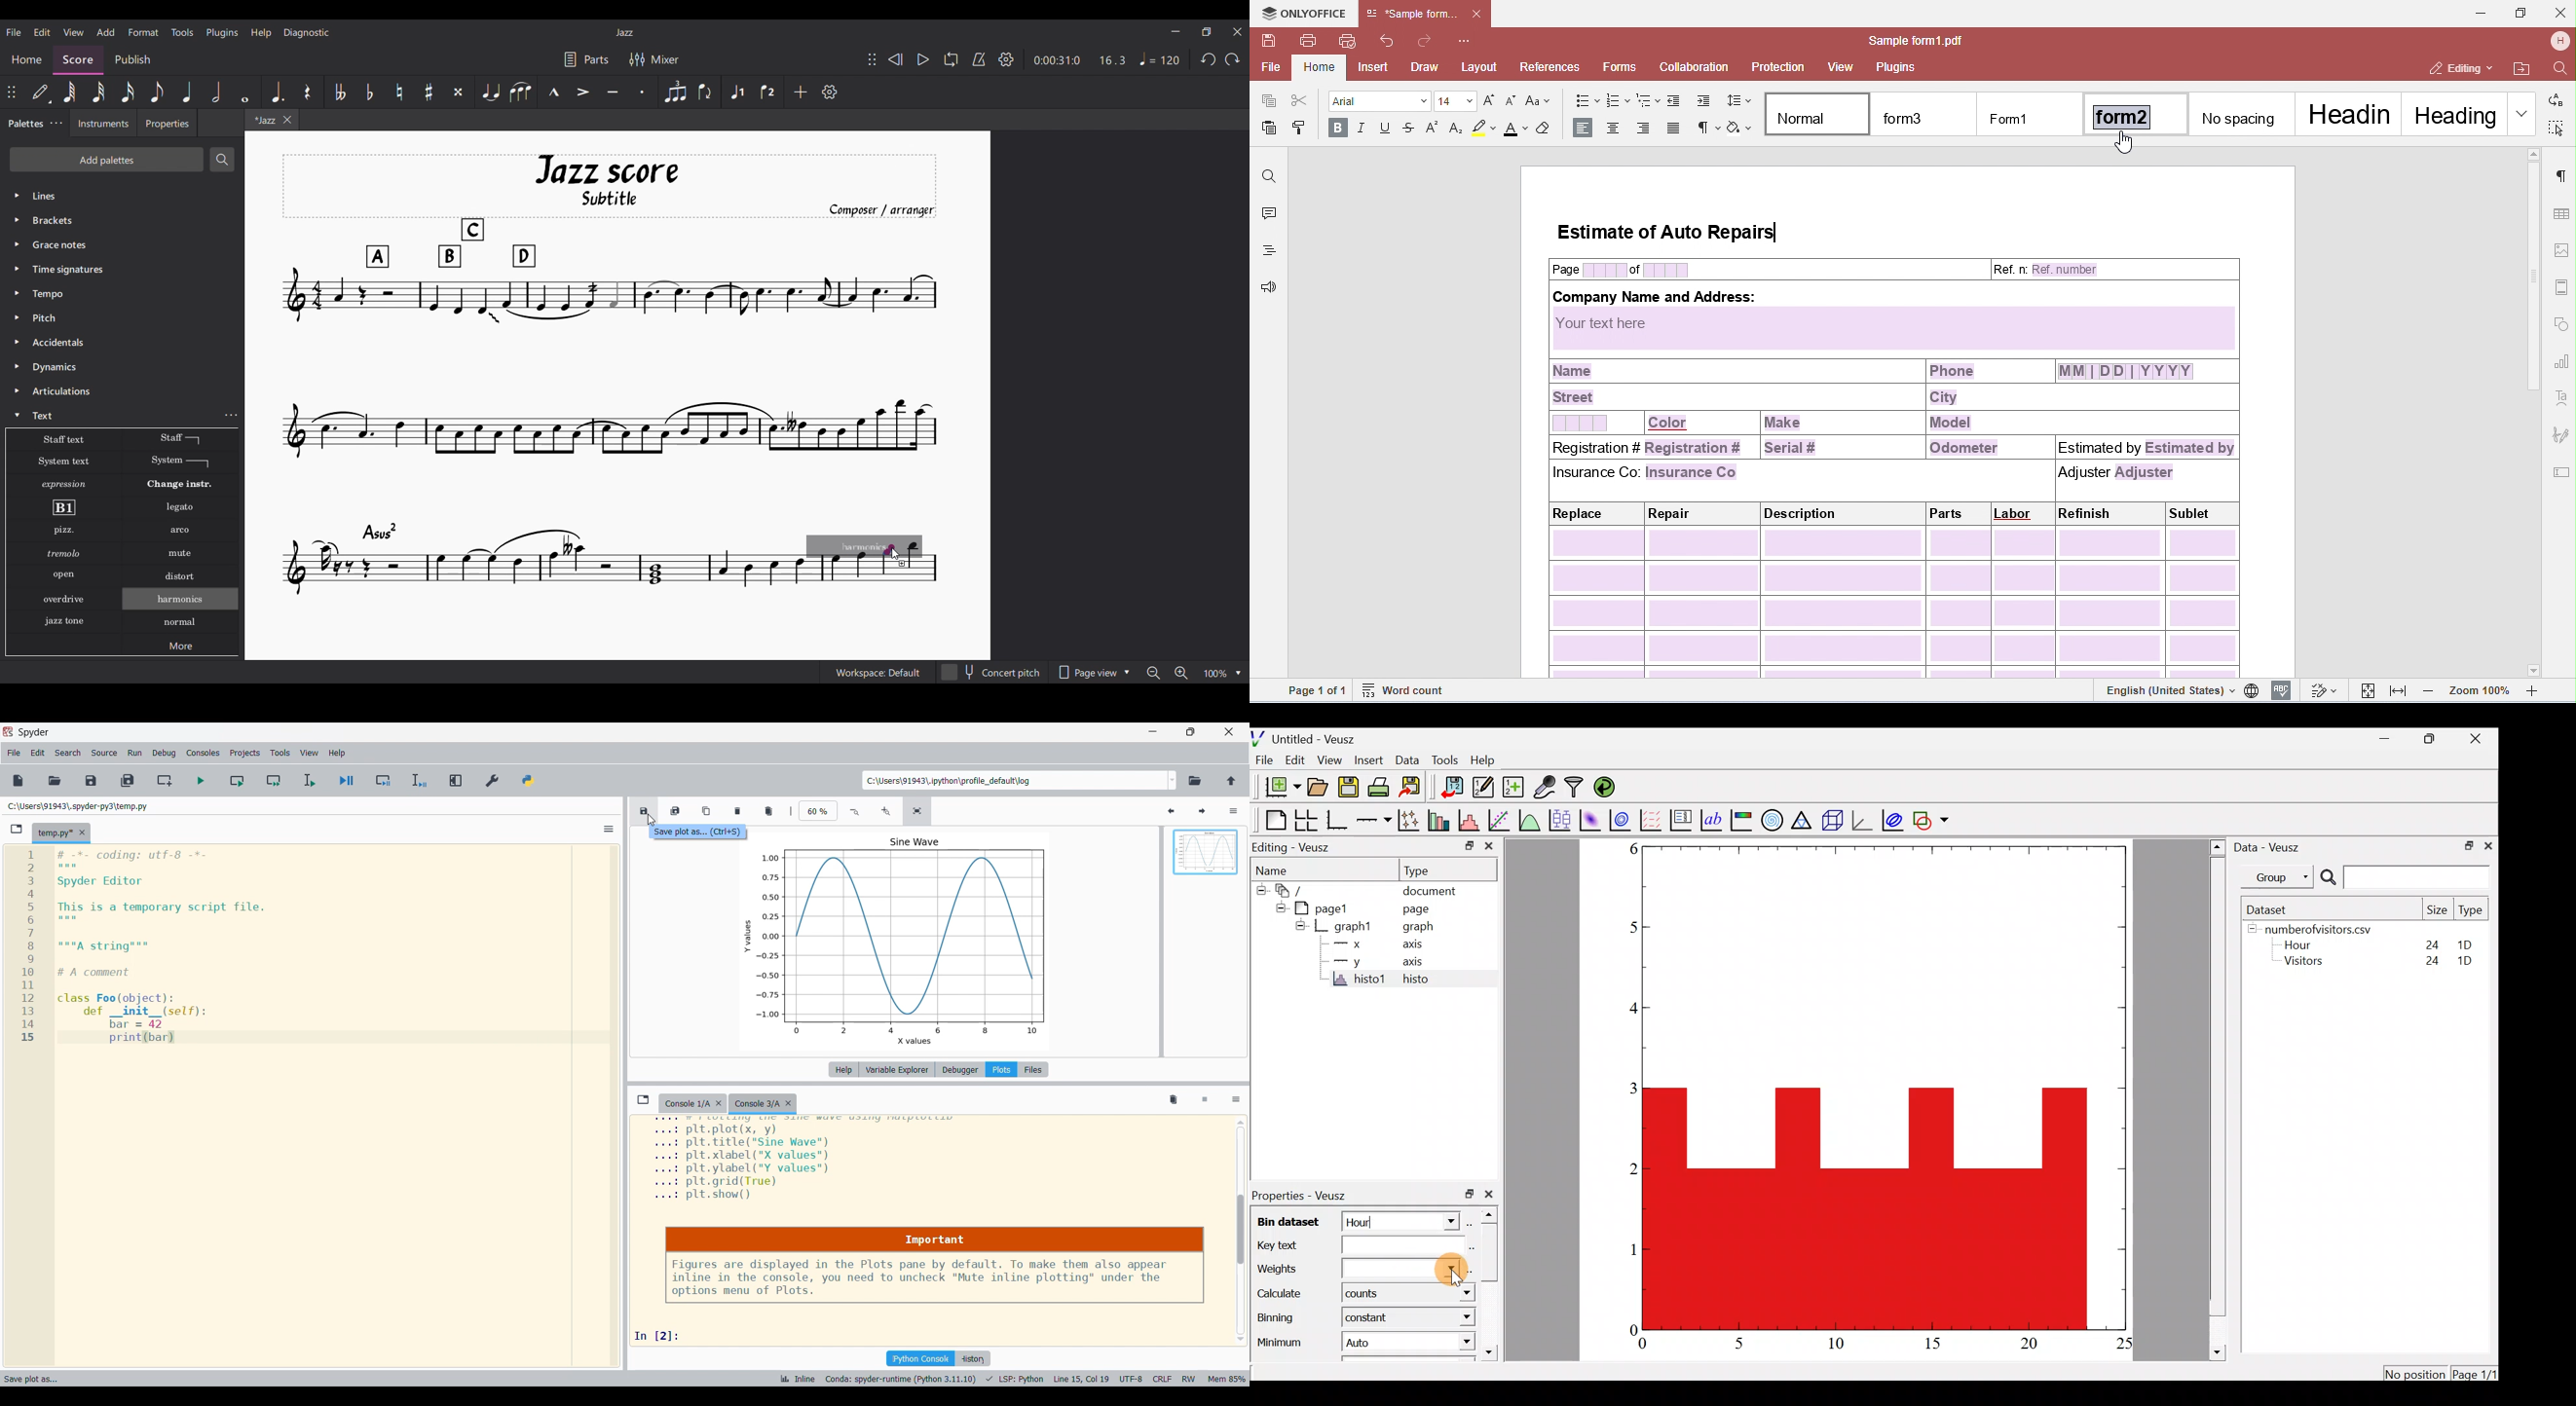 The image size is (2576, 1428). I want to click on restore down, so click(1464, 847).